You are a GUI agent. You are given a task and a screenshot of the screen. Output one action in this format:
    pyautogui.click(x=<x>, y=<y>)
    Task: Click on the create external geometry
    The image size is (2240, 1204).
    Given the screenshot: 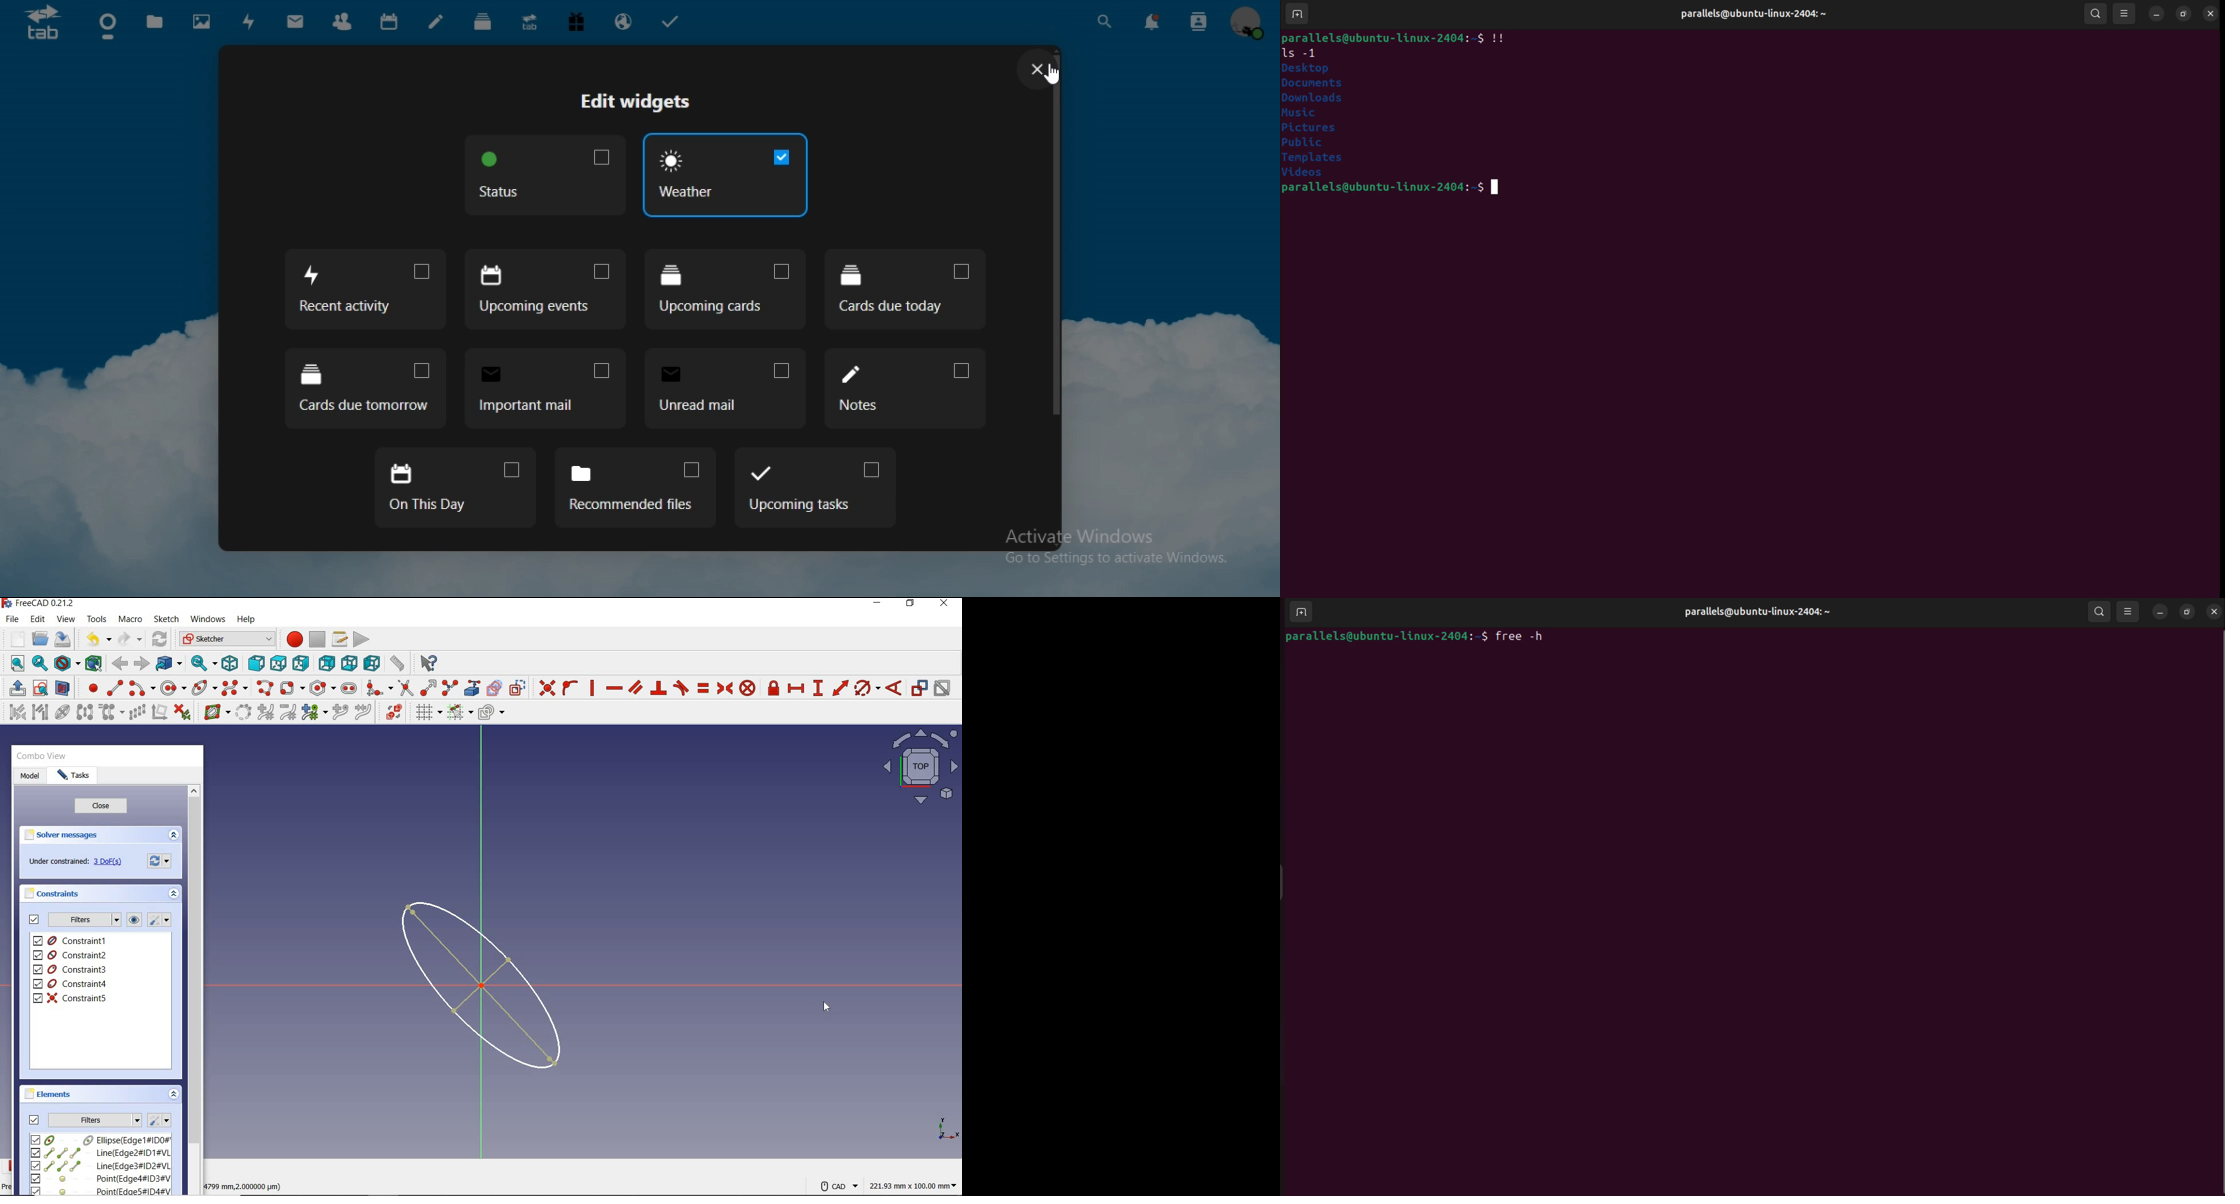 What is the action you would take?
    pyautogui.click(x=471, y=688)
    